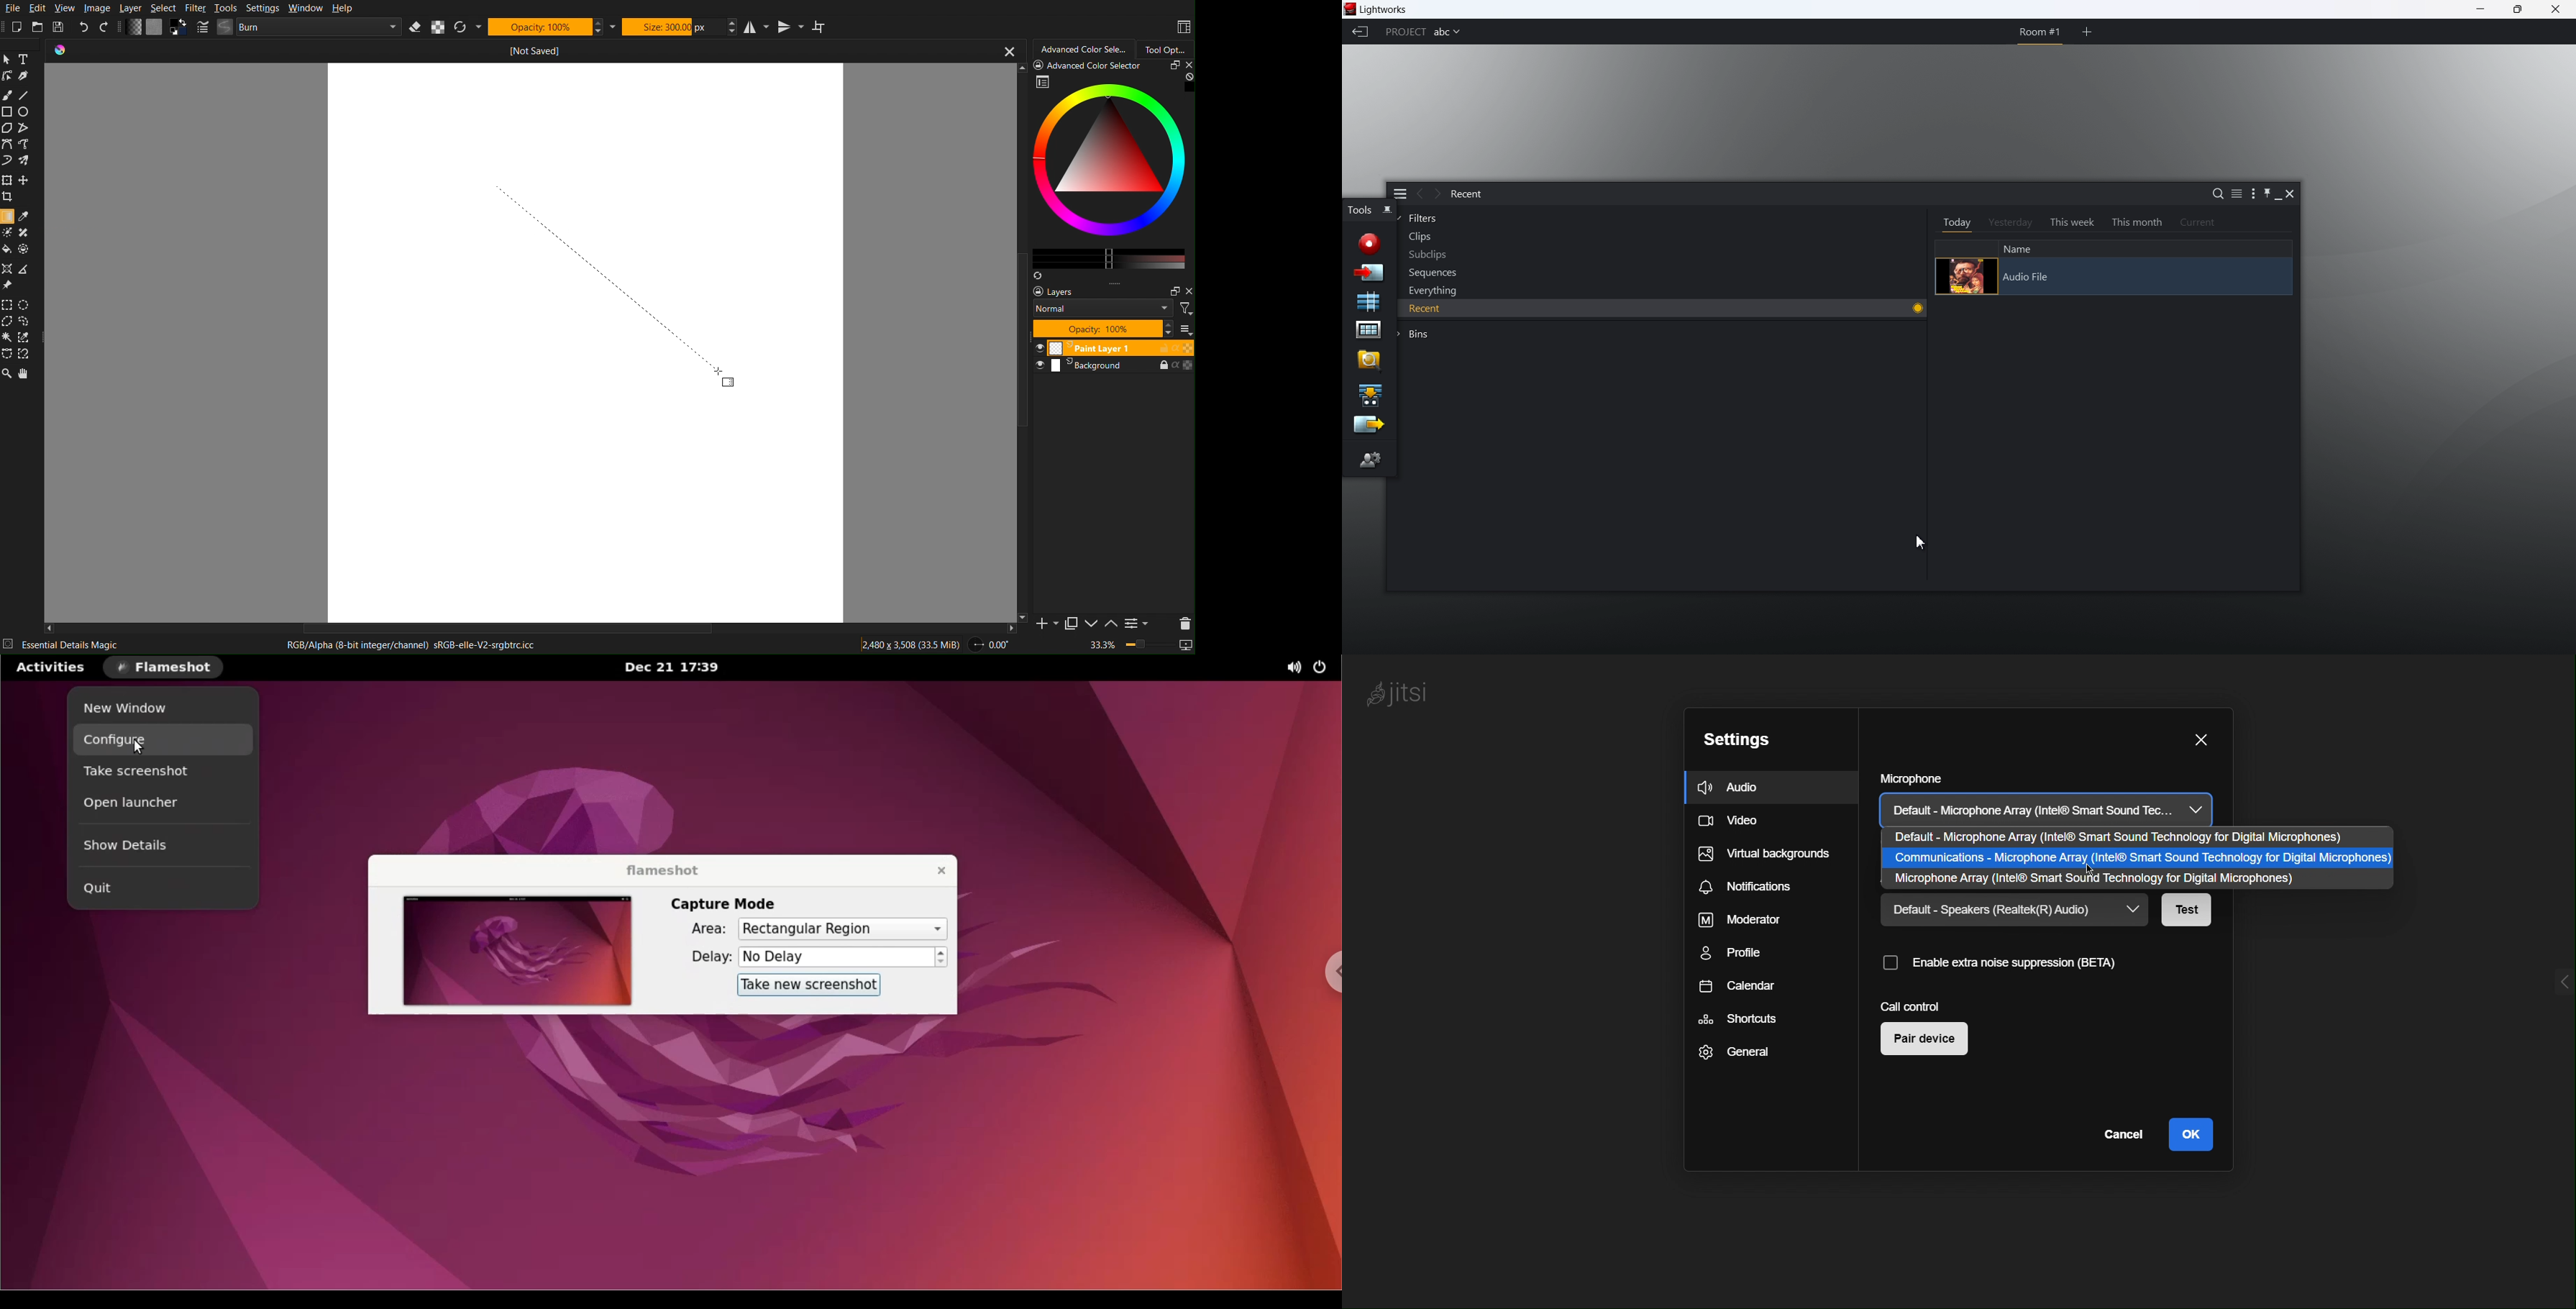 Image resolution: width=2576 pixels, height=1316 pixels. I want to click on Default - Speakers (Realtek(R) Audio), so click(2014, 908).